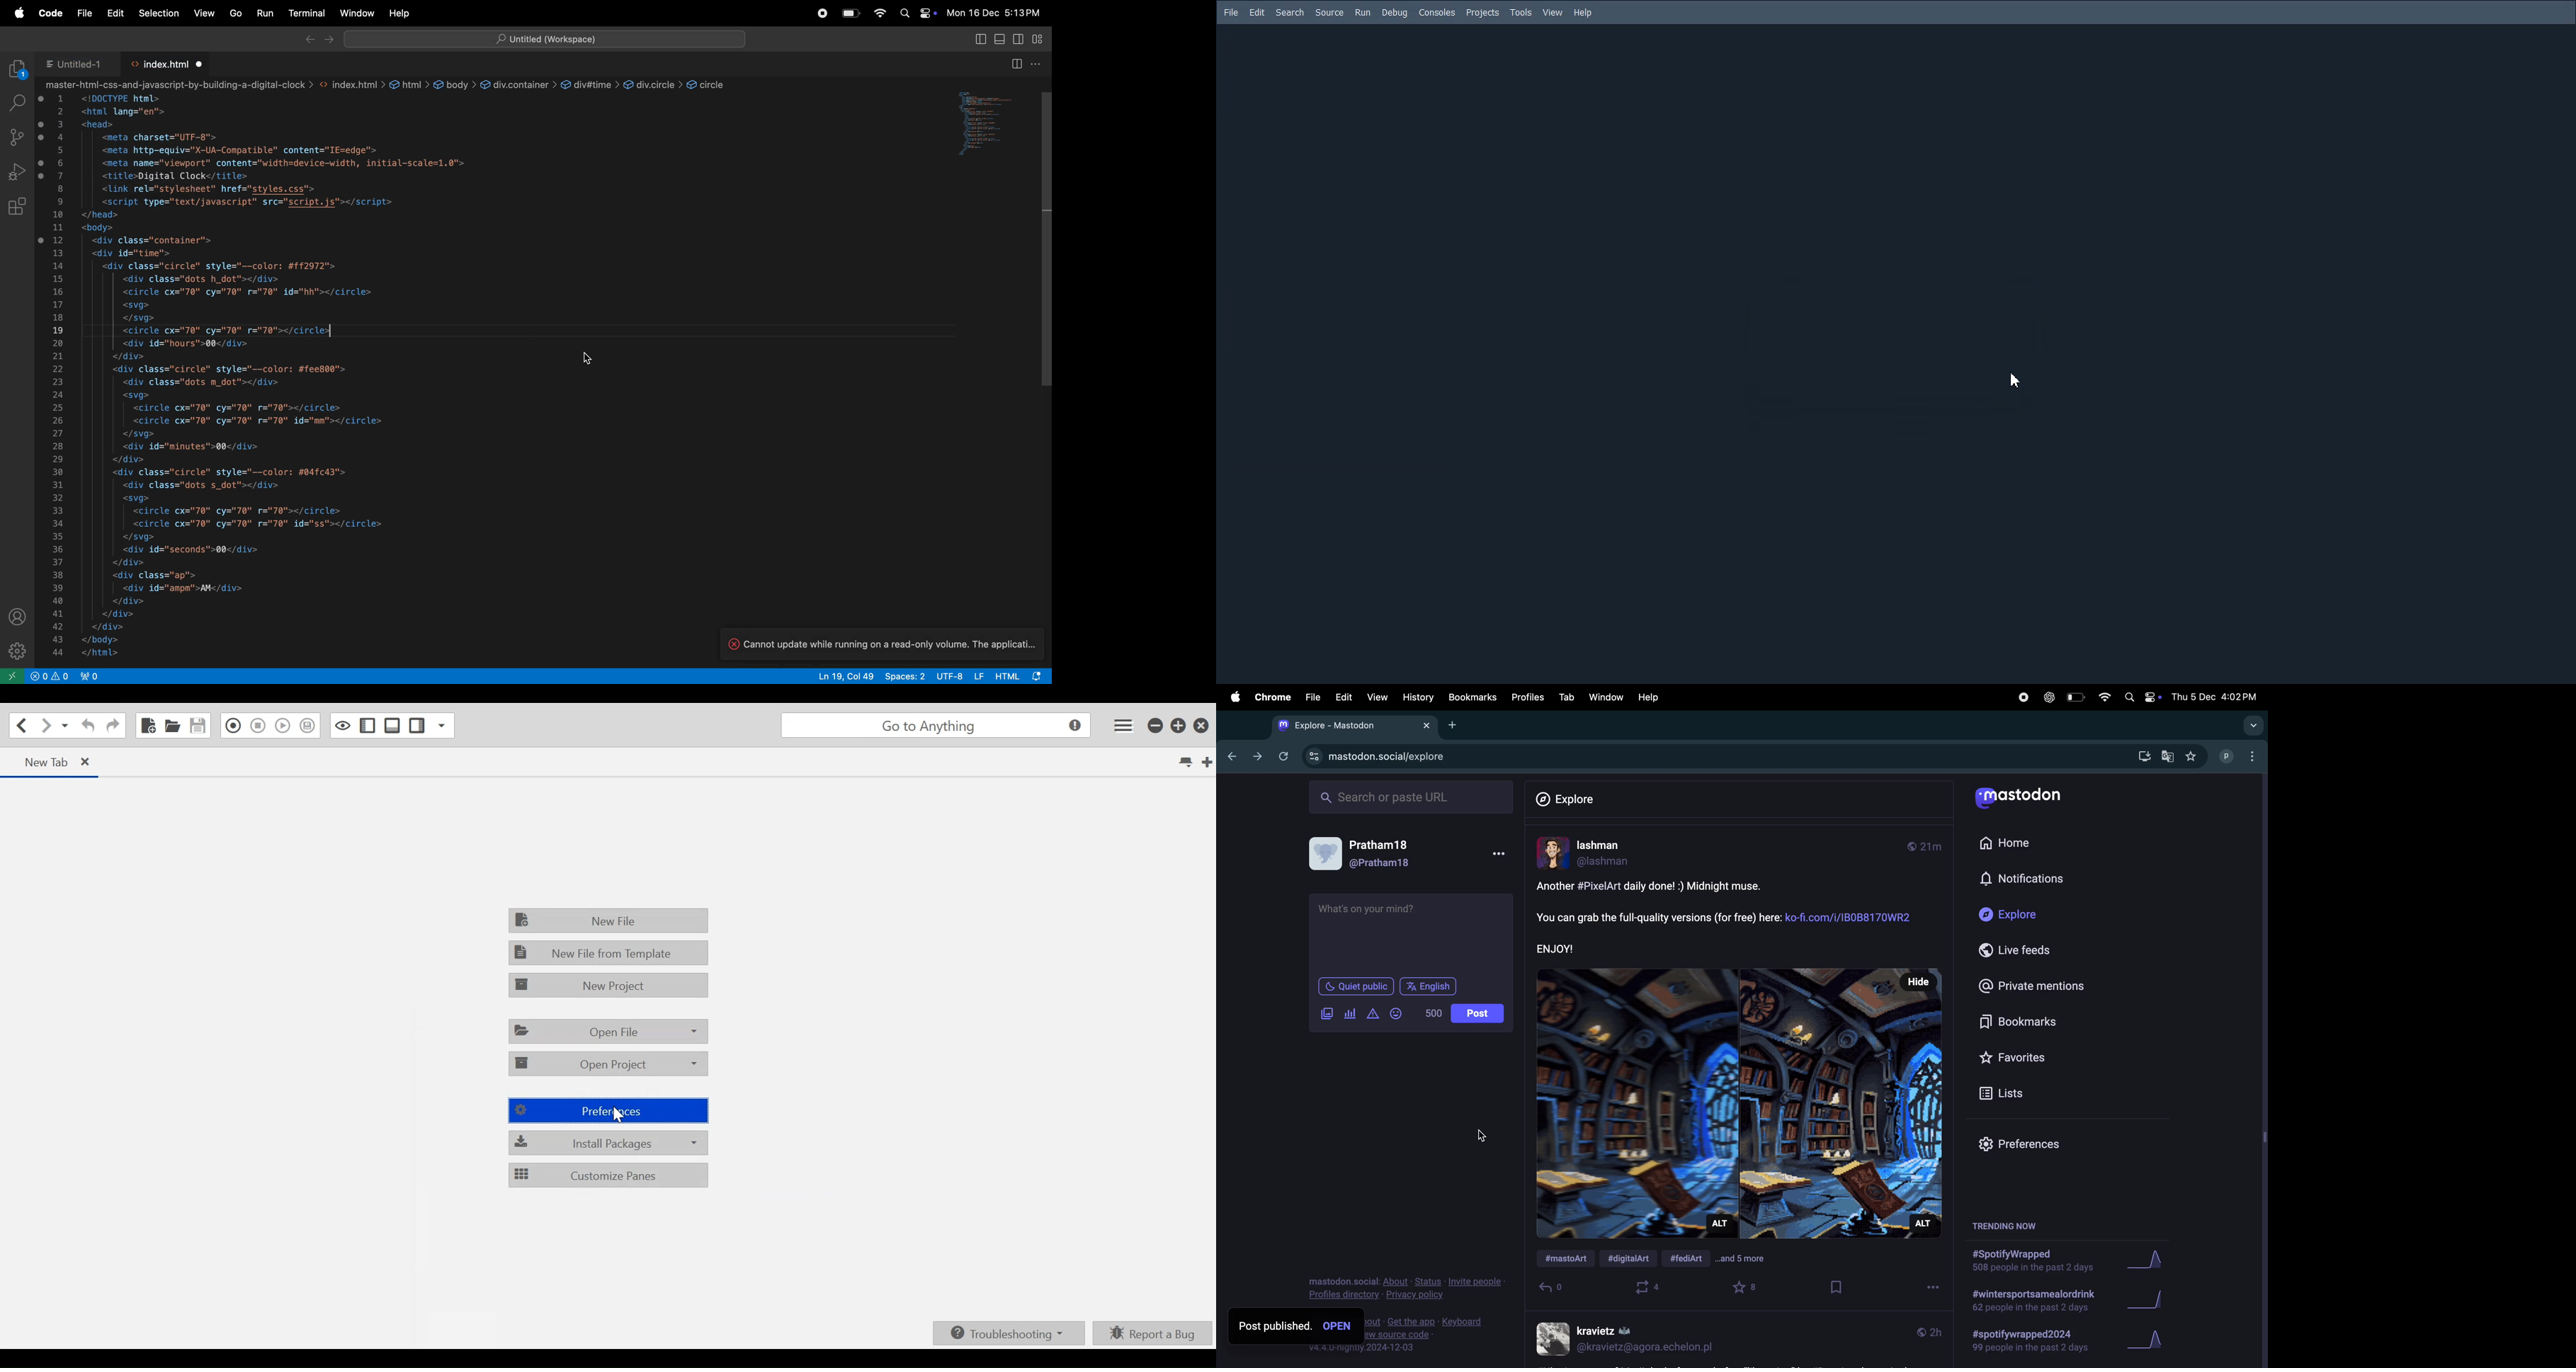  I want to click on <circle cx="70" cy="70" r="70" id="ss"></circle>, so click(261, 523).